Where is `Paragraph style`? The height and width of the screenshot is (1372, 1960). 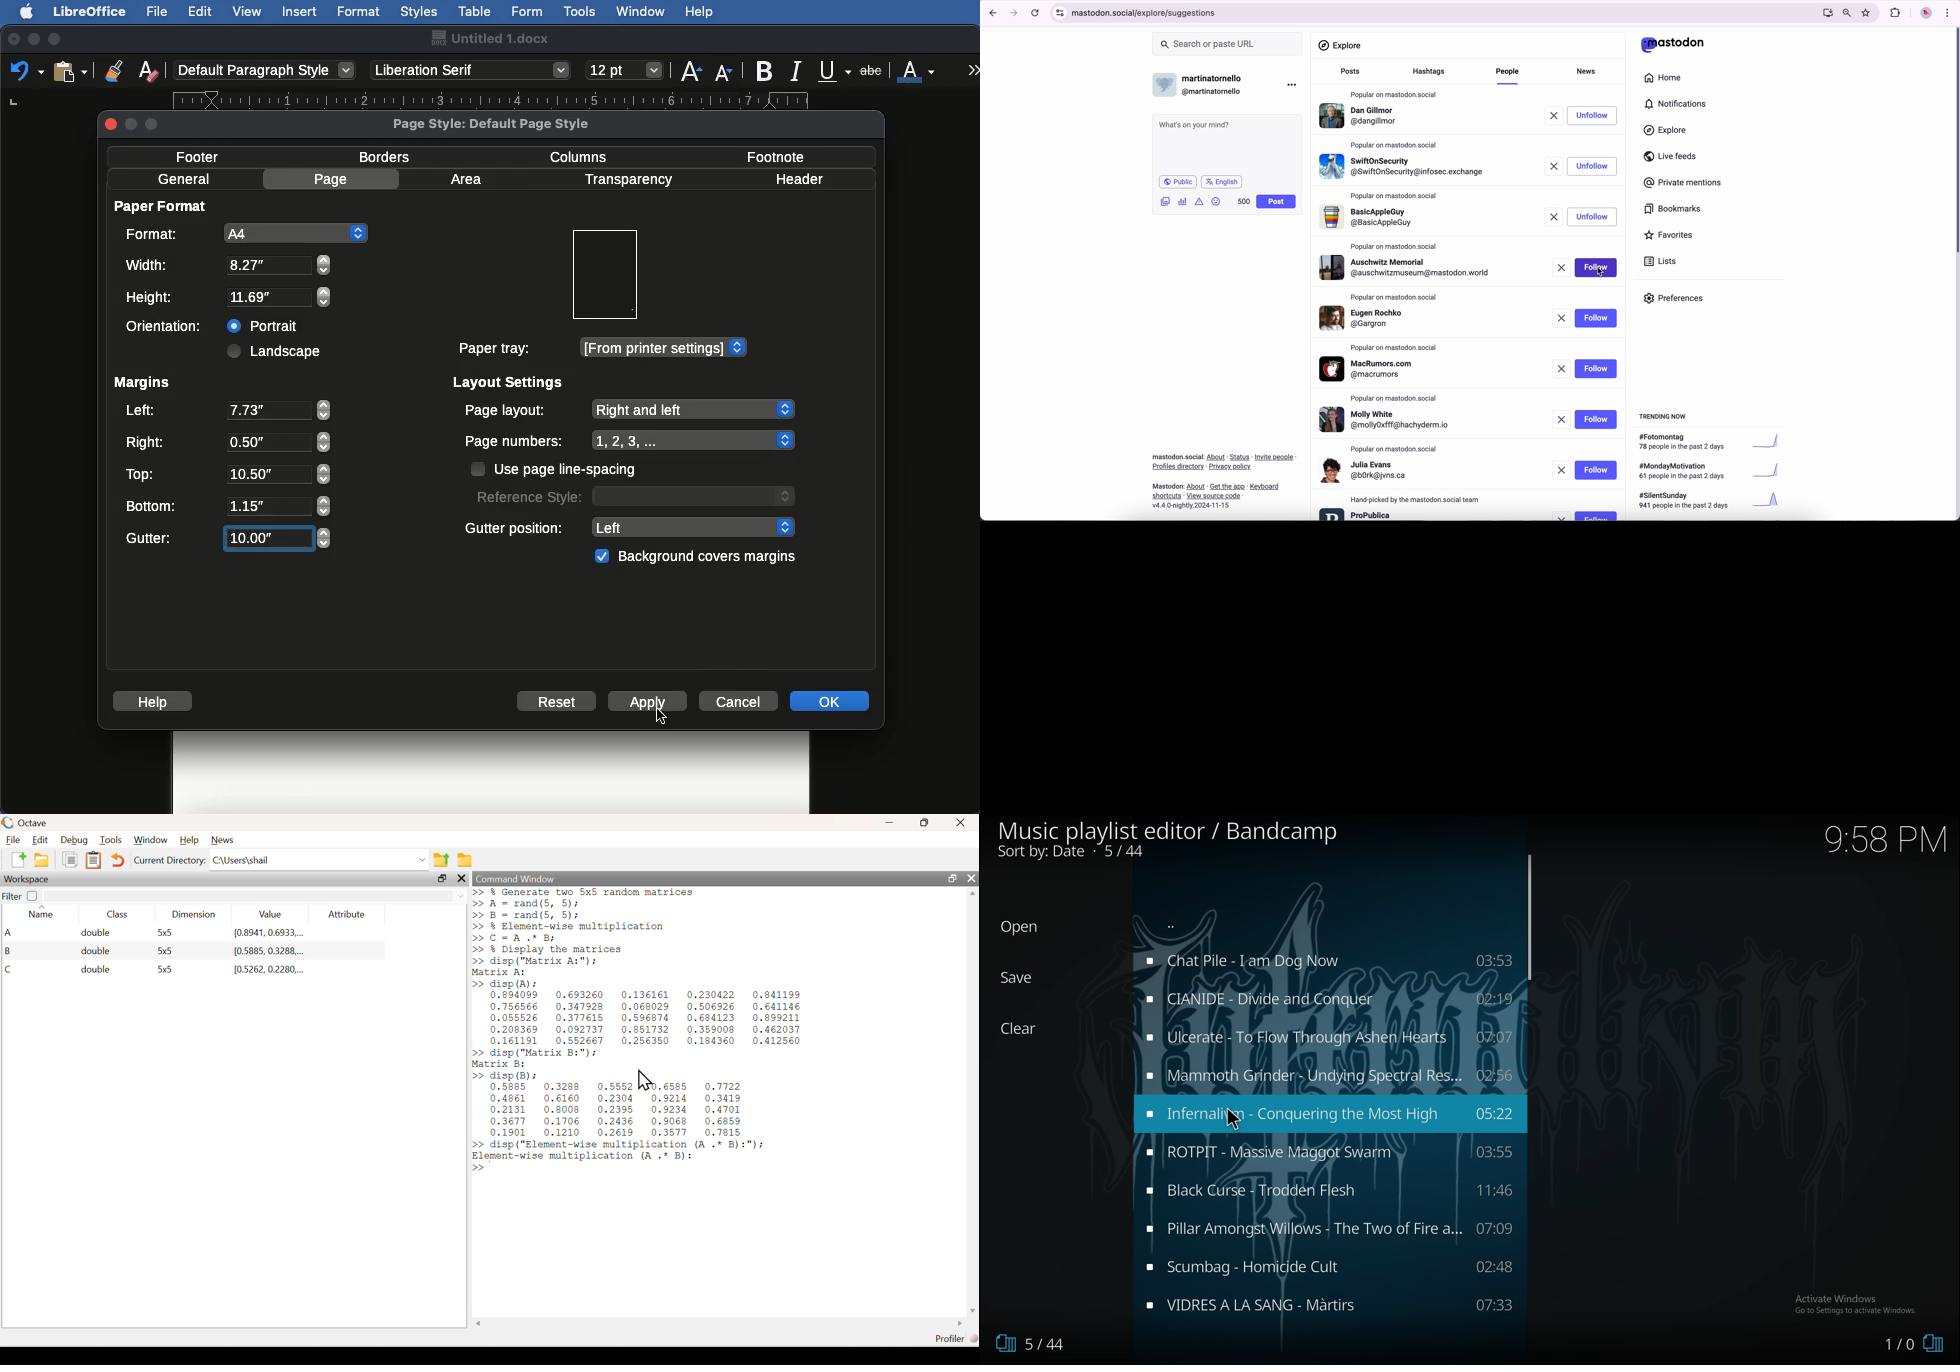 Paragraph style is located at coordinates (266, 70).